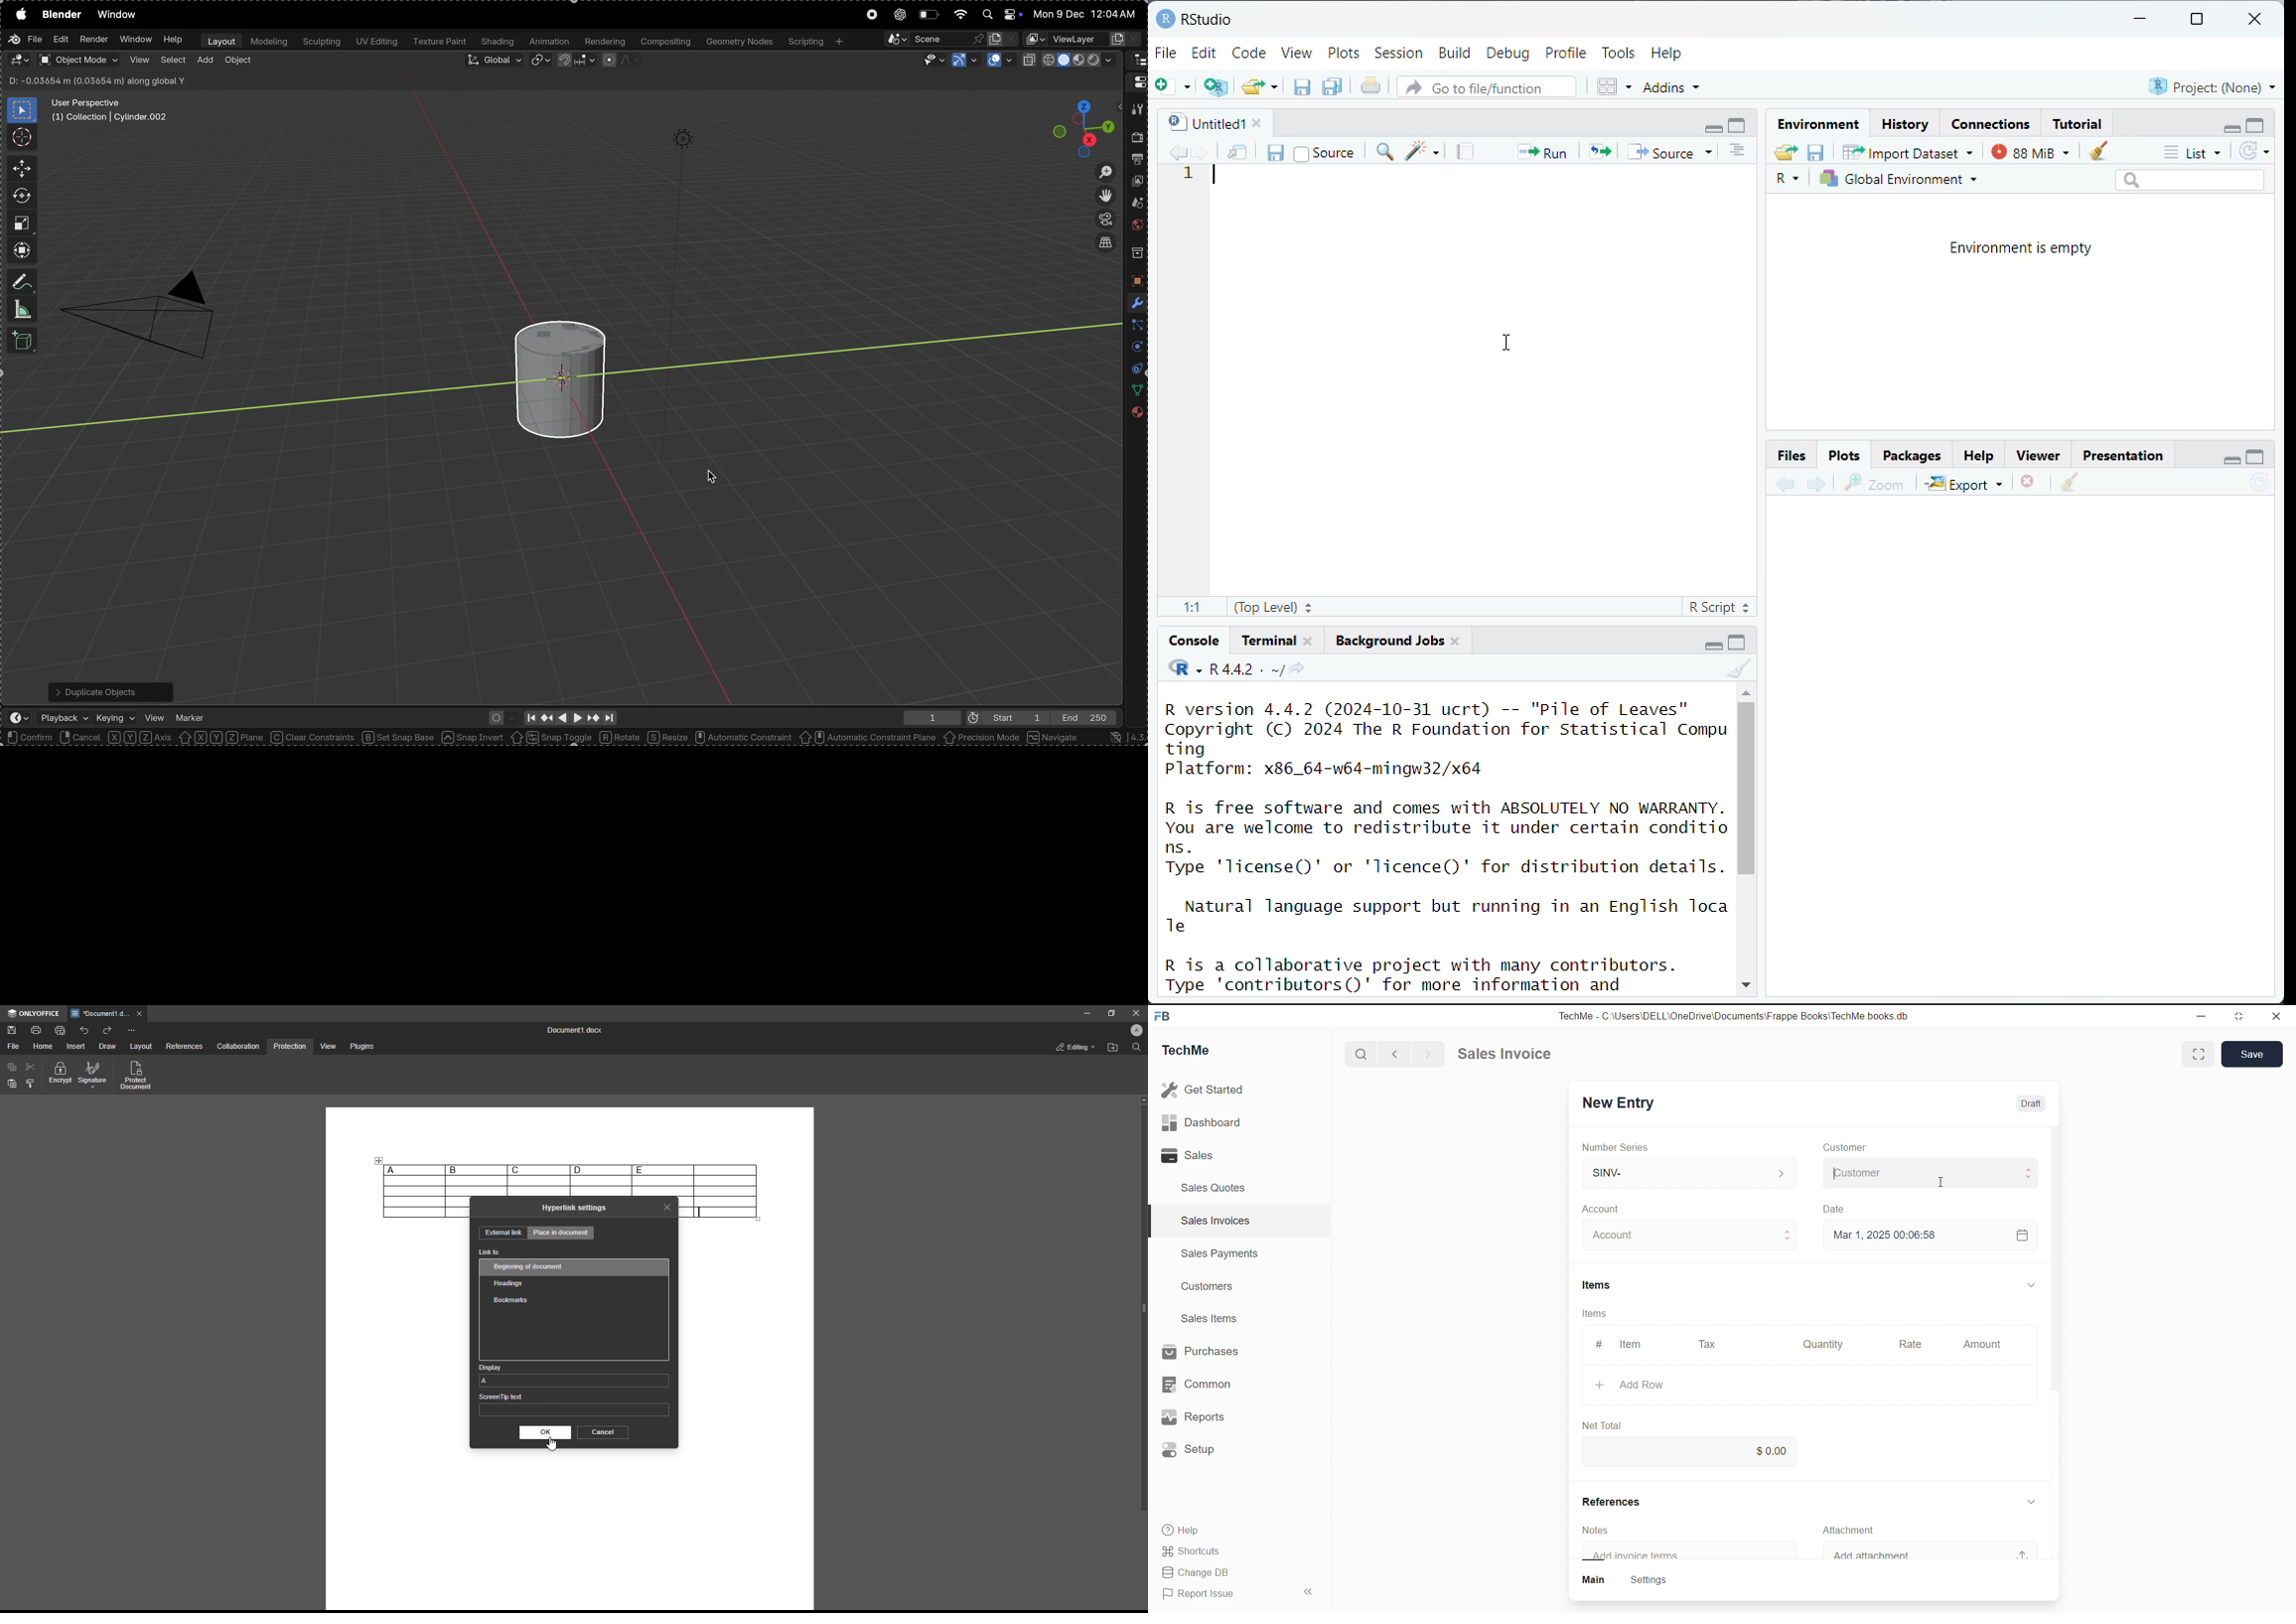 The width and height of the screenshot is (2296, 1624). I want to click on save all open documents, so click(1334, 87).